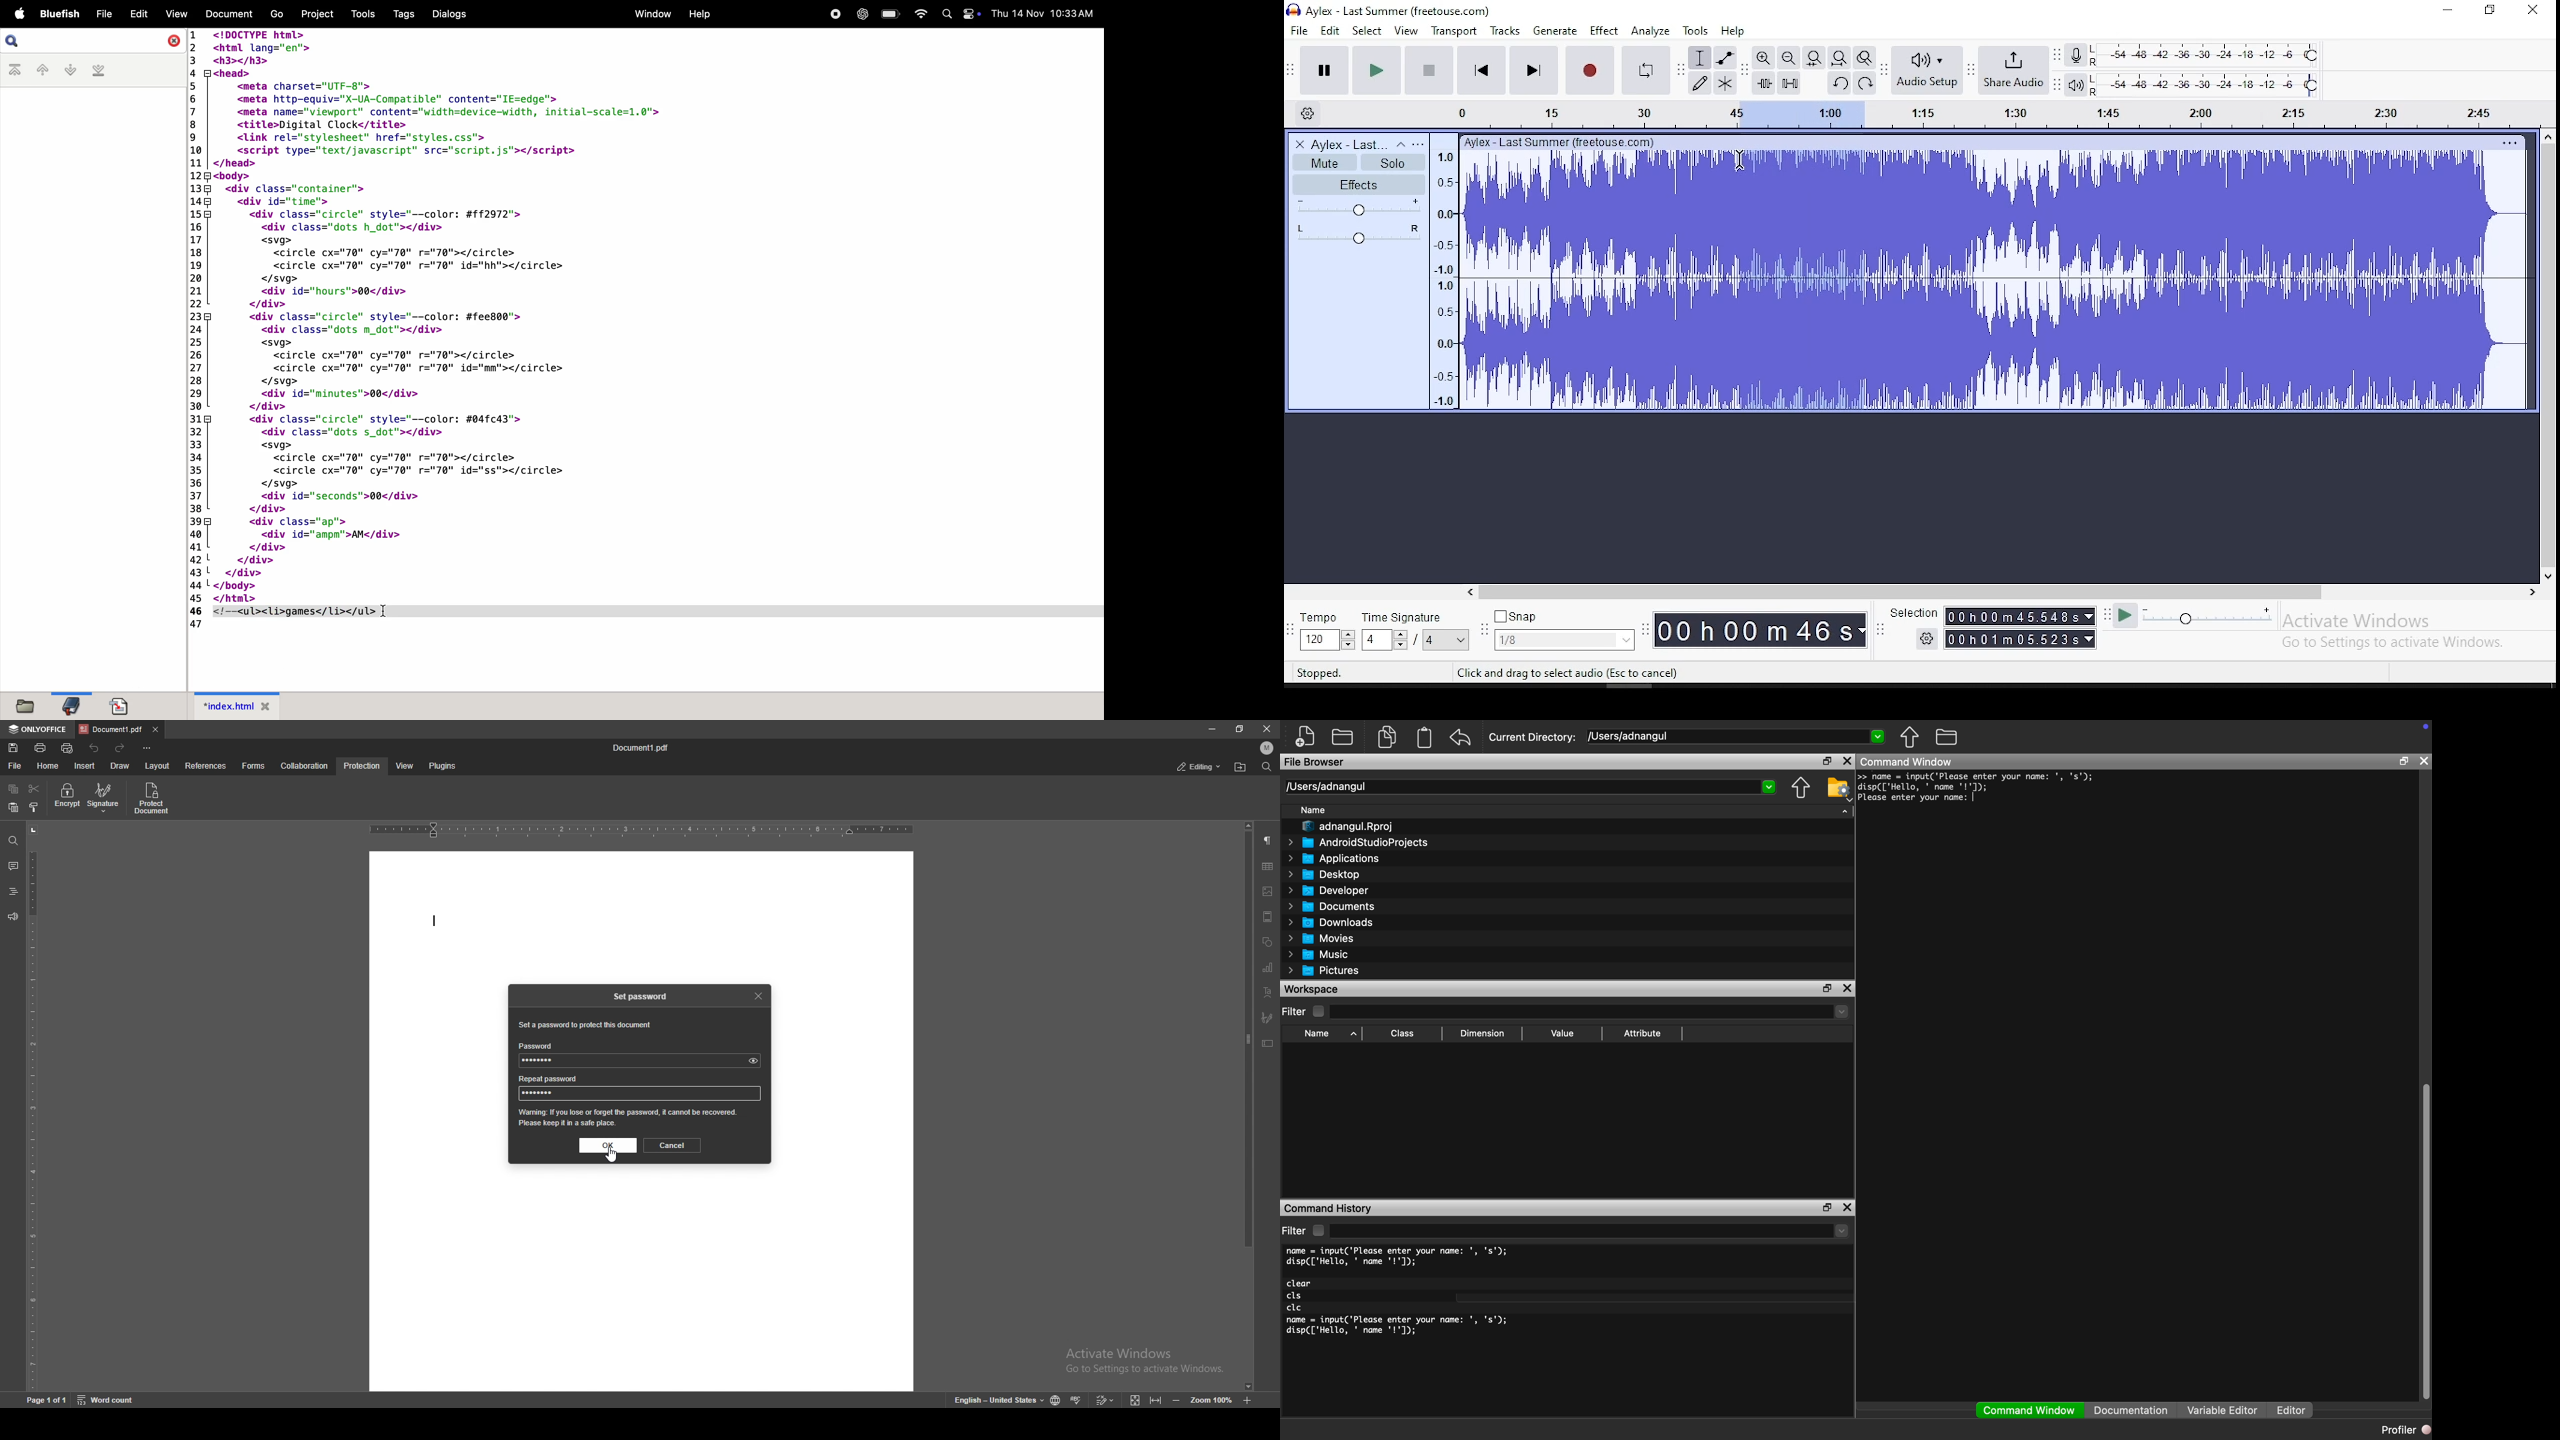  What do you see at coordinates (608, 1145) in the screenshot?
I see `ok` at bounding box center [608, 1145].